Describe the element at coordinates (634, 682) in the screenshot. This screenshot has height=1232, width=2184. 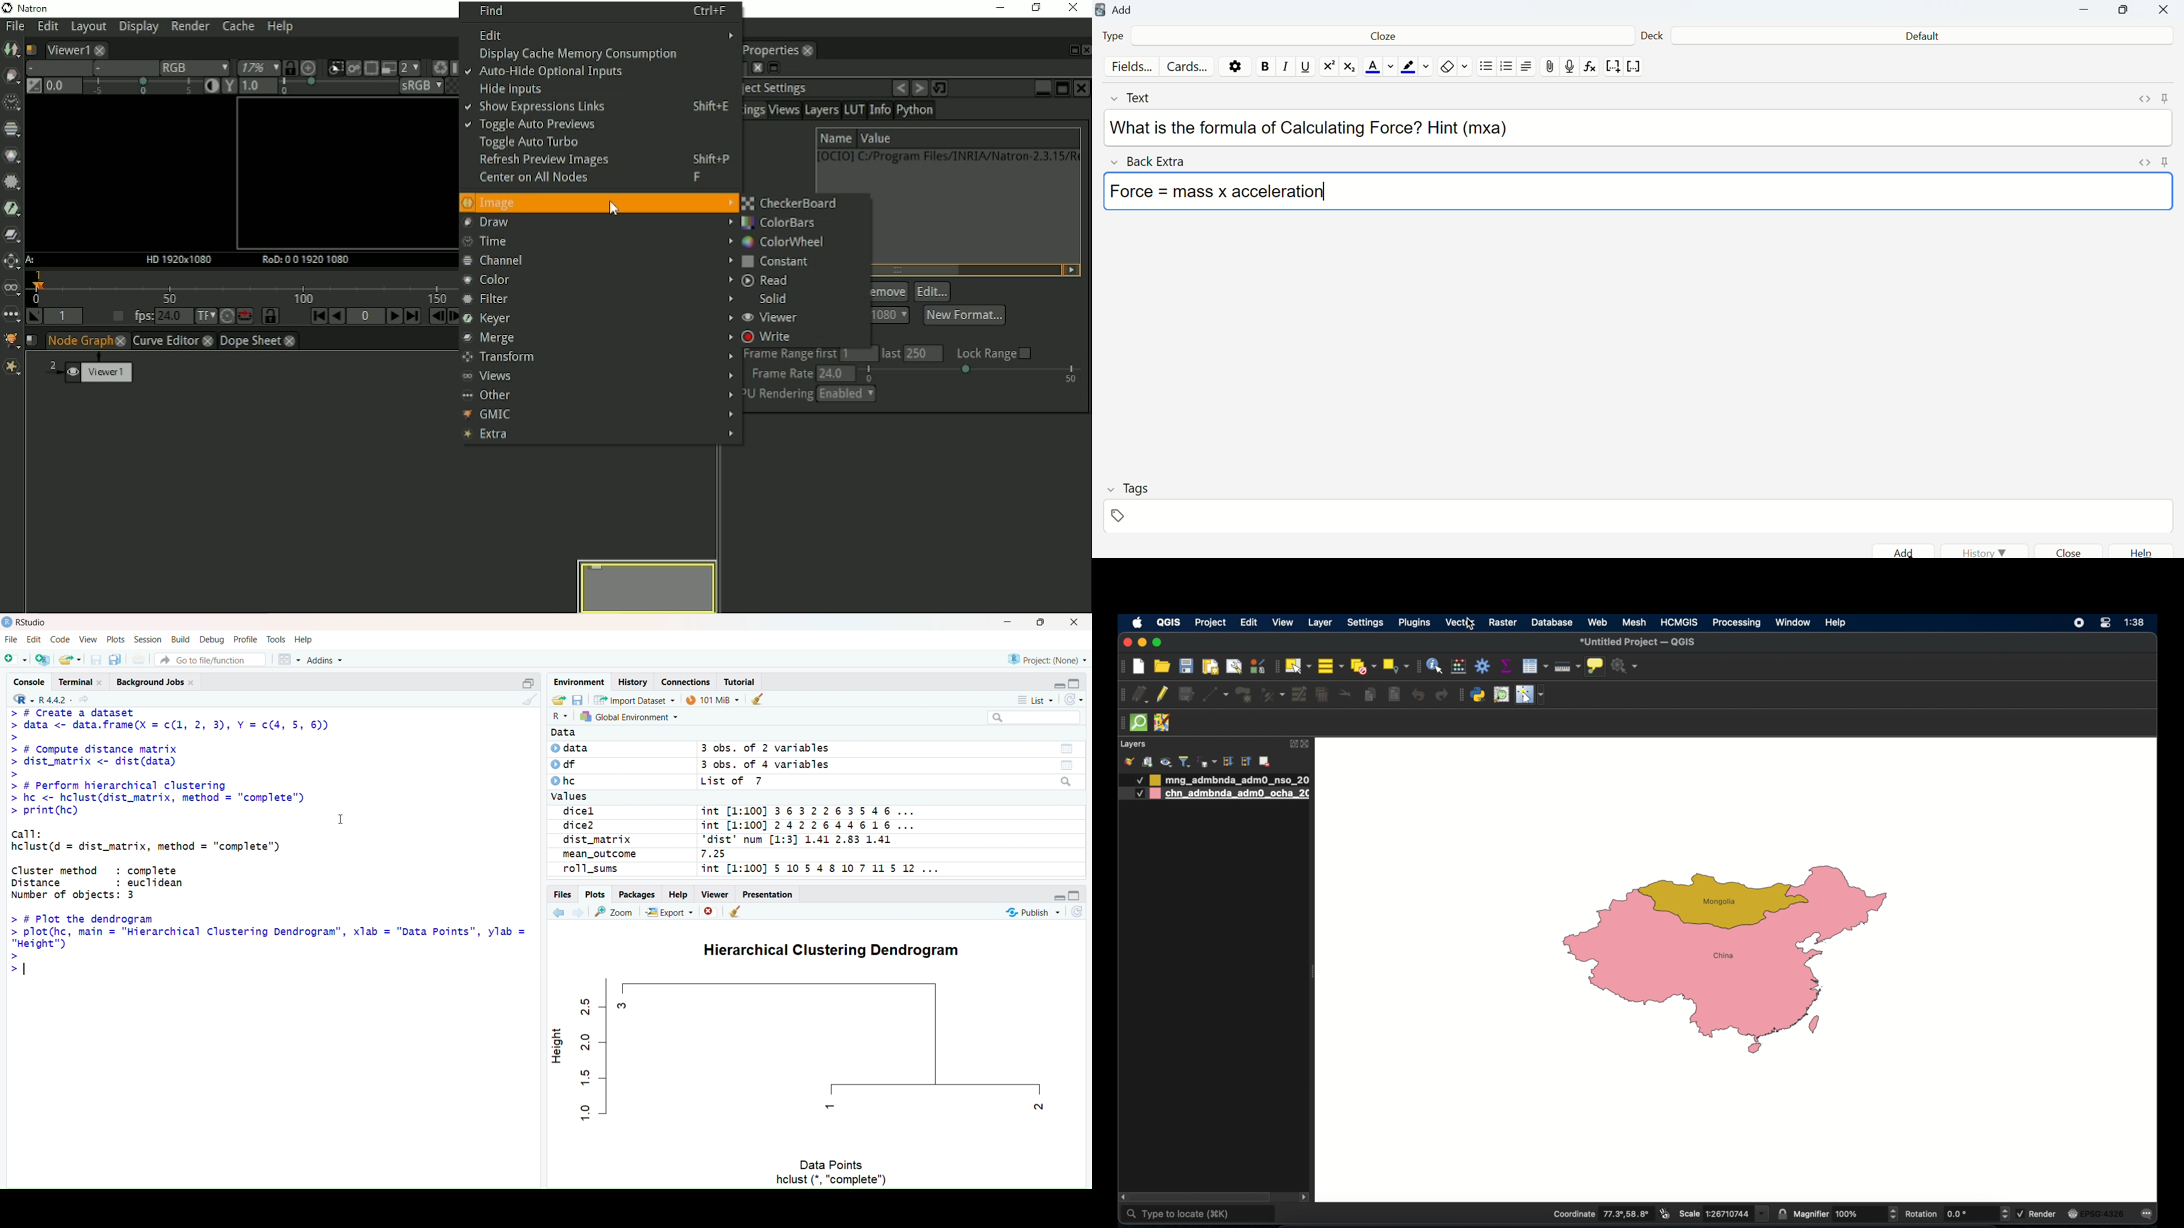
I see `History` at that location.